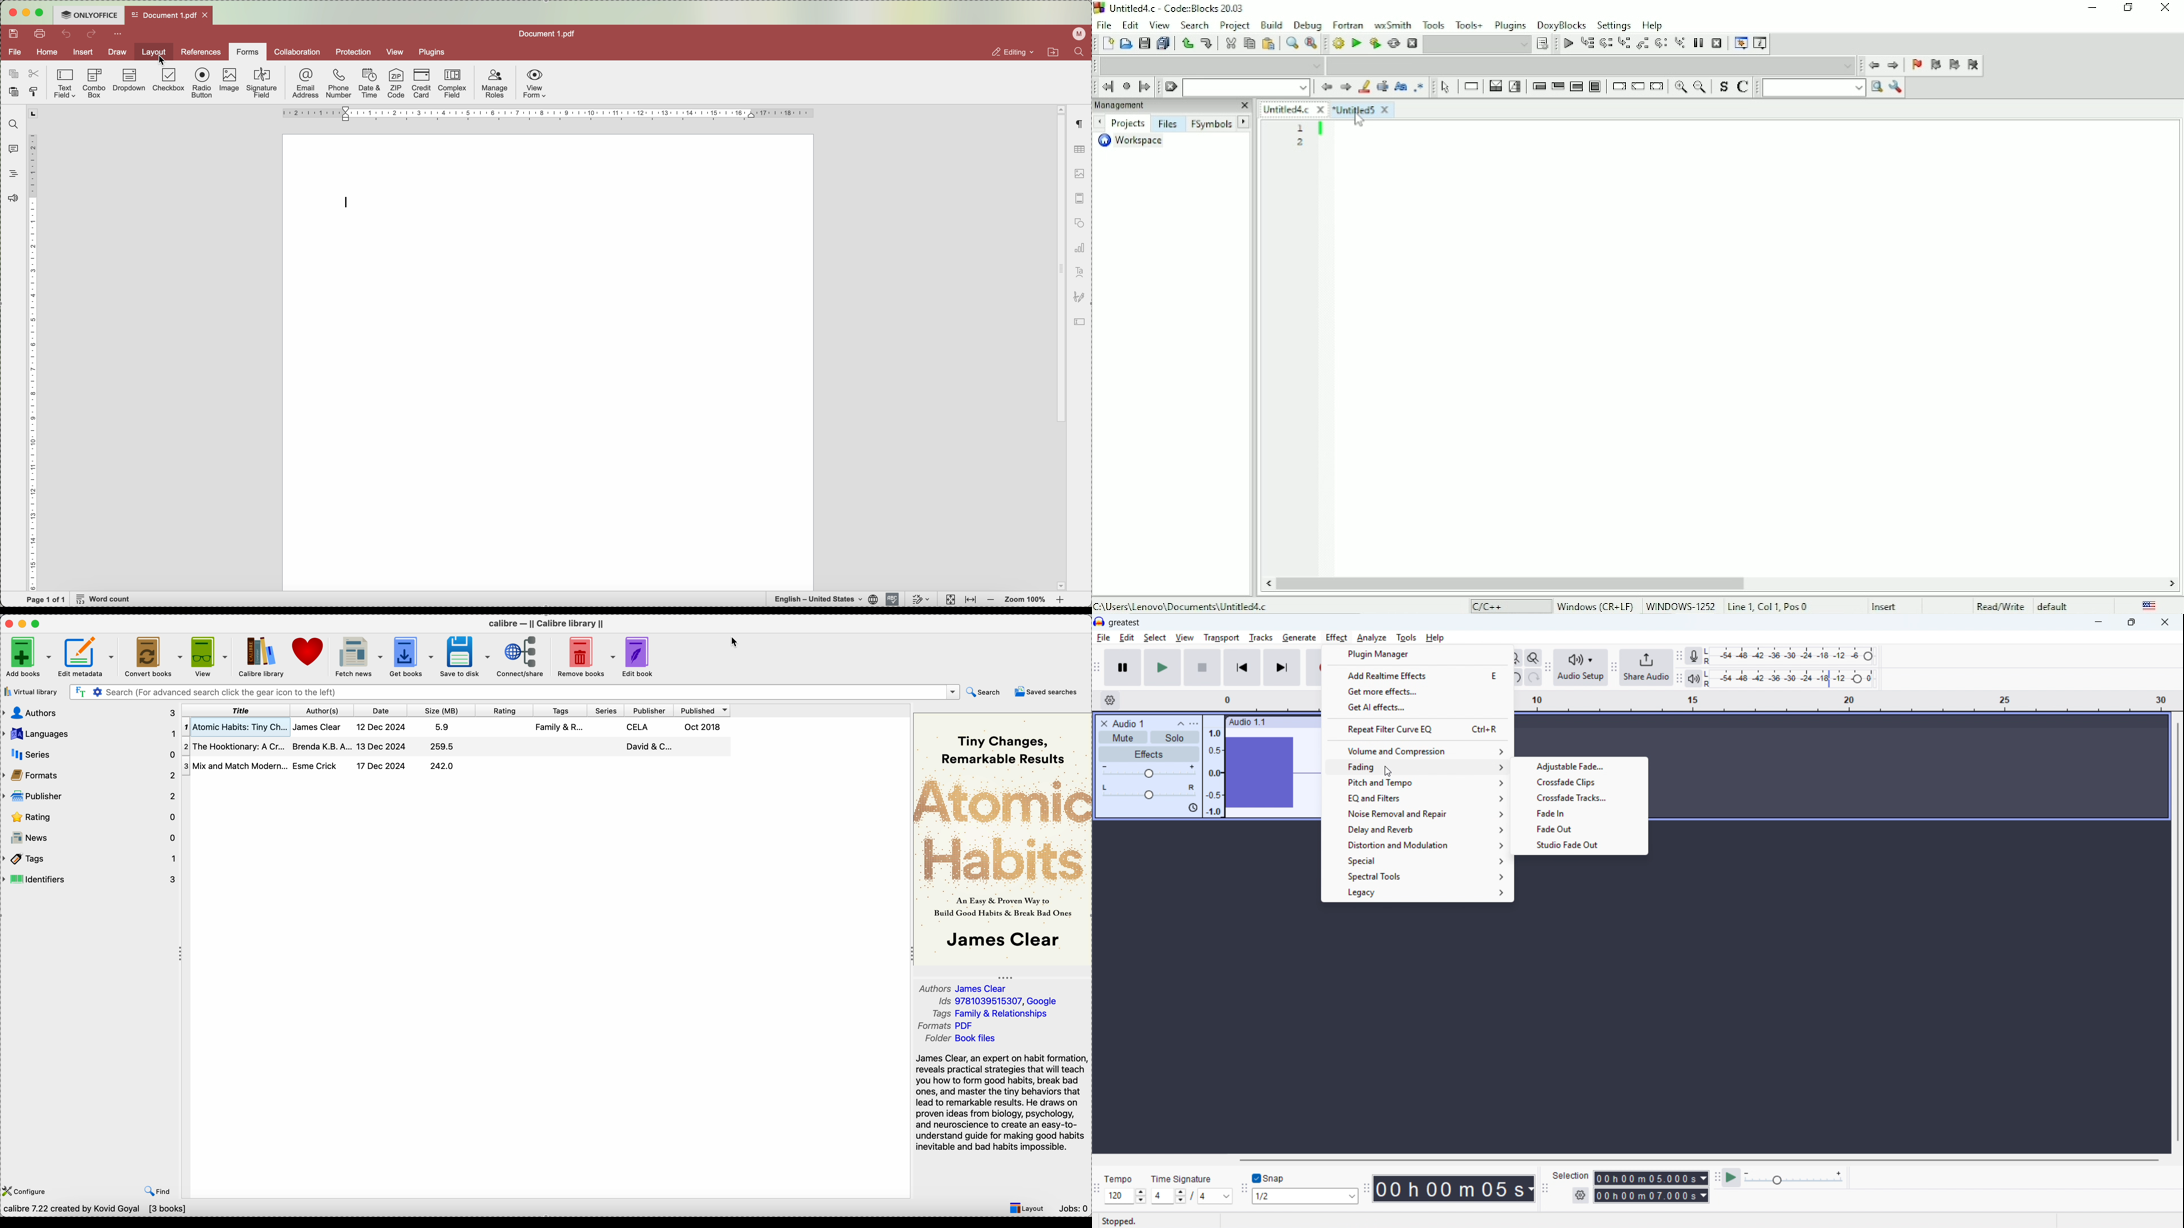  I want to click on plugins, so click(435, 51).